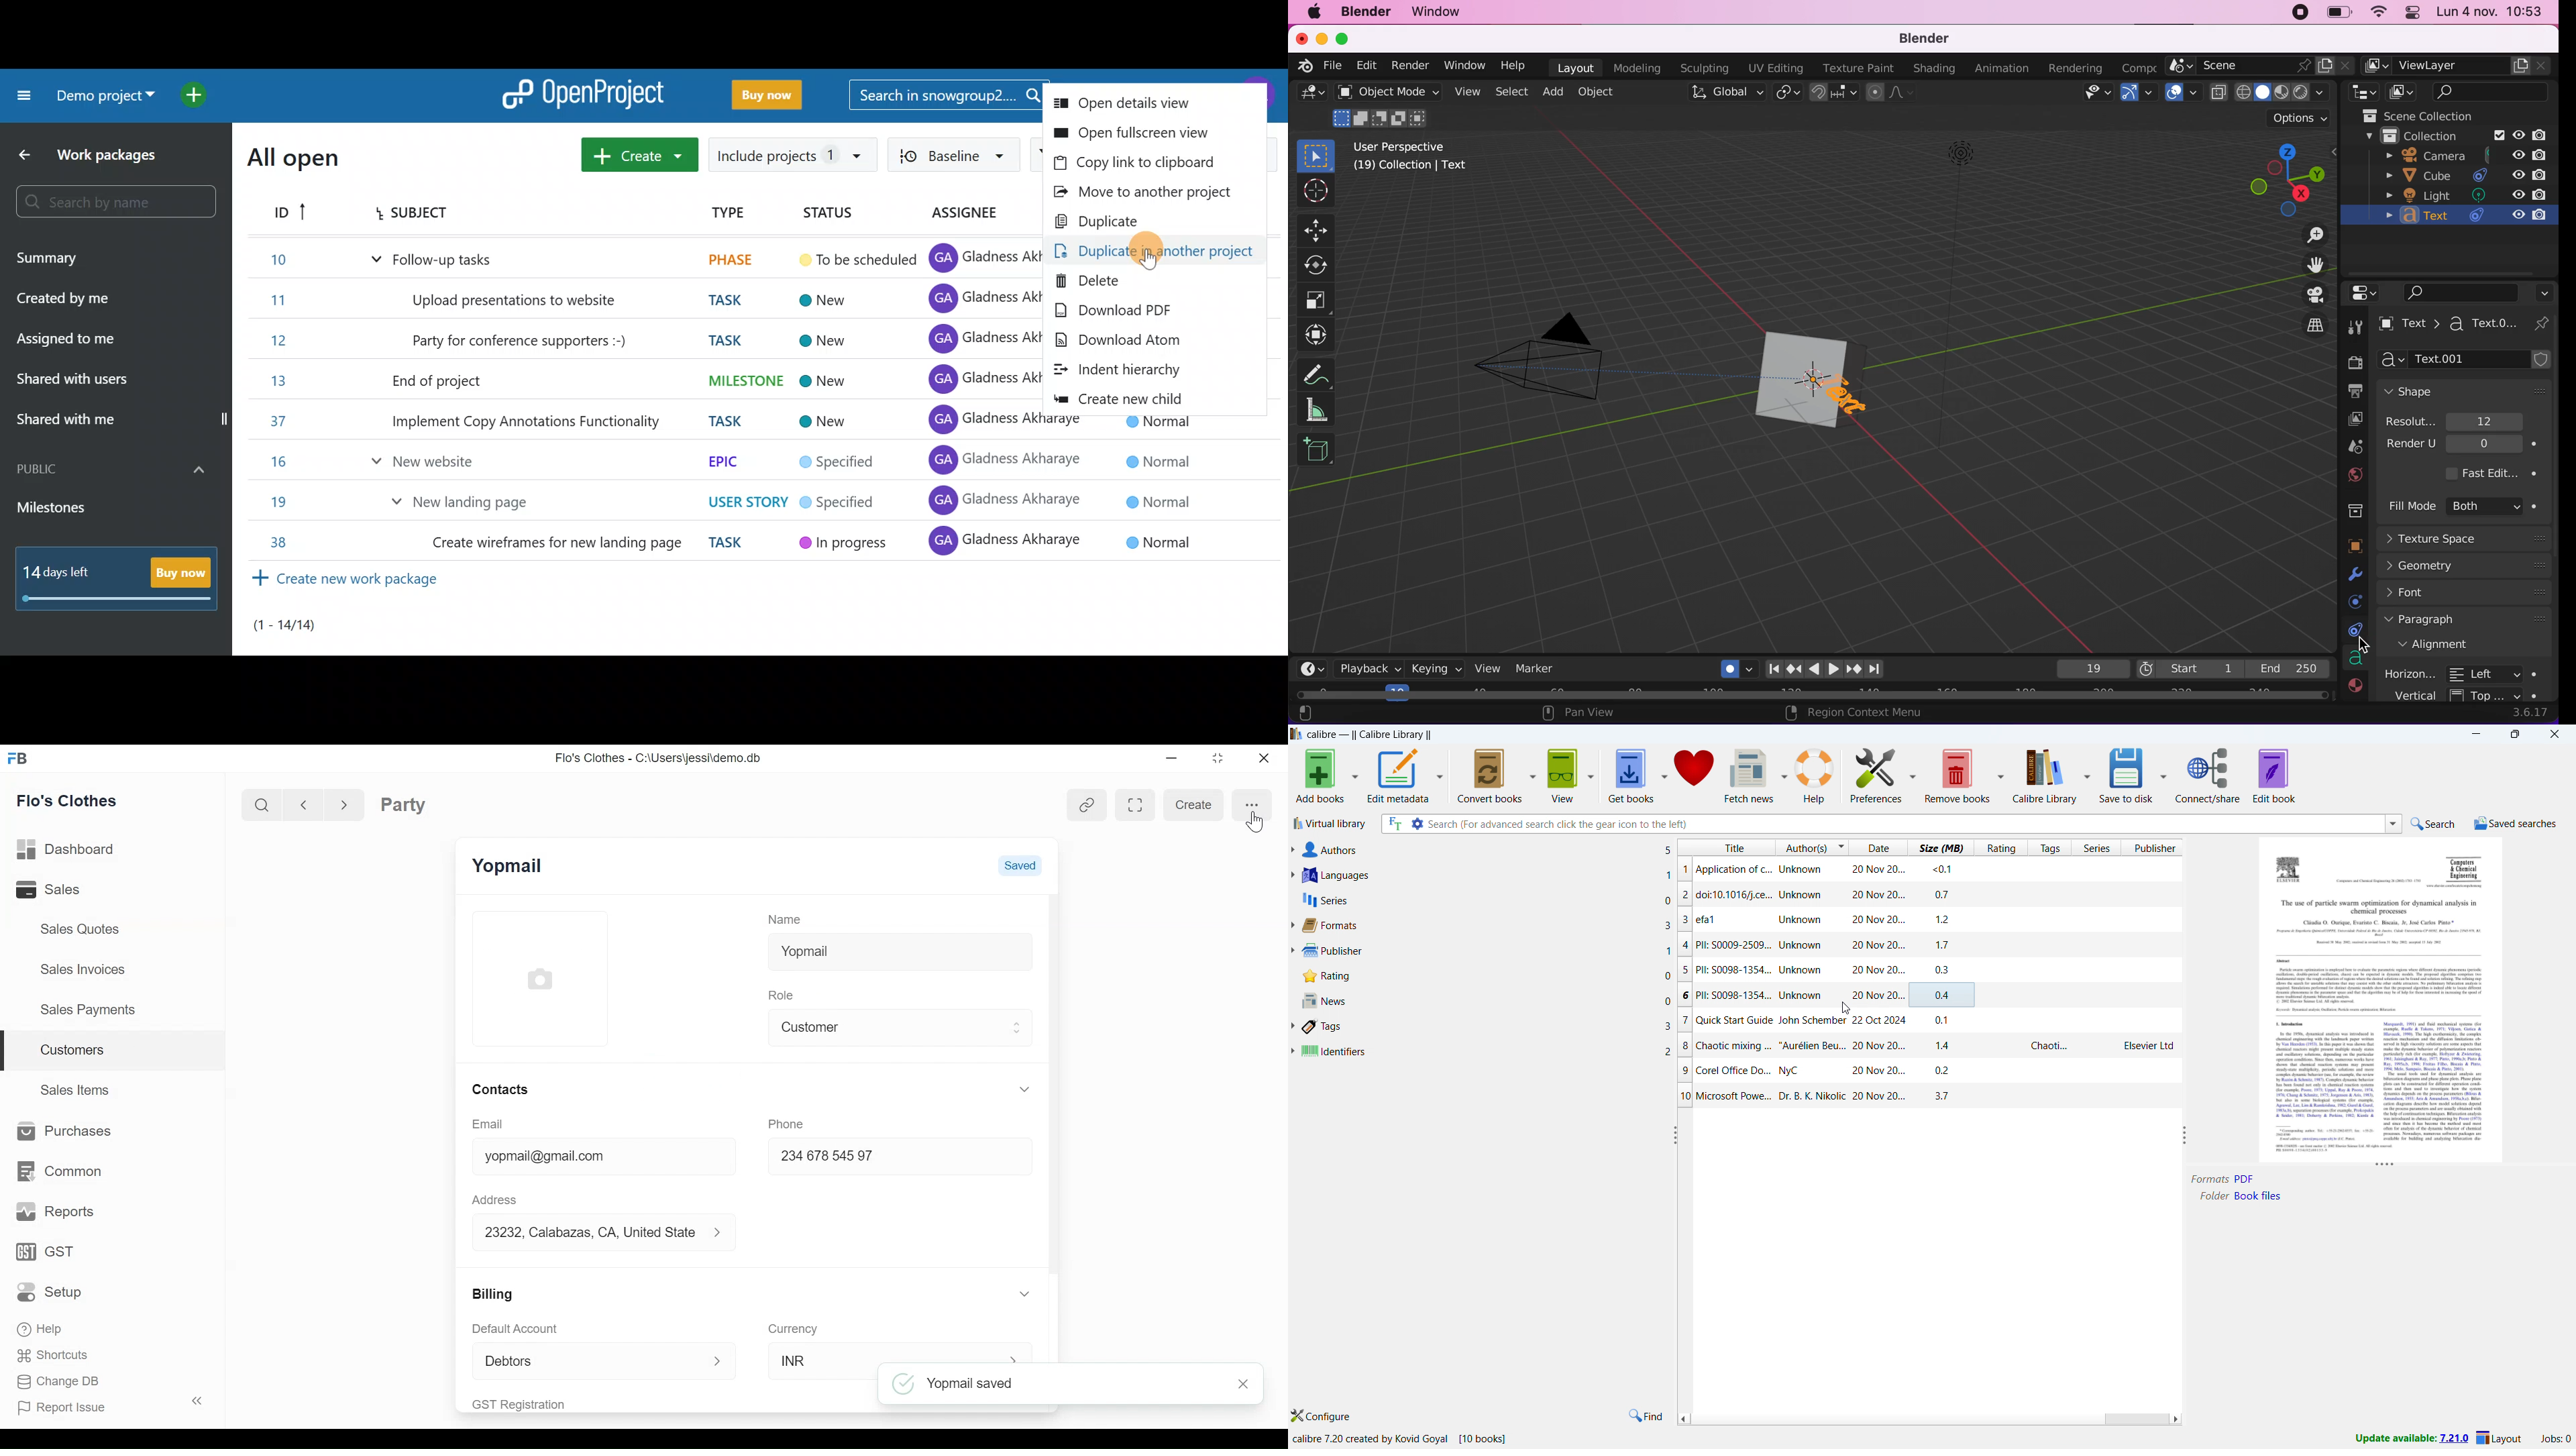 This screenshot has height=1456, width=2576. What do you see at coordinates (1155, 282) in the screenshot?
I see `Delete` at bounding box center [1155, 282].